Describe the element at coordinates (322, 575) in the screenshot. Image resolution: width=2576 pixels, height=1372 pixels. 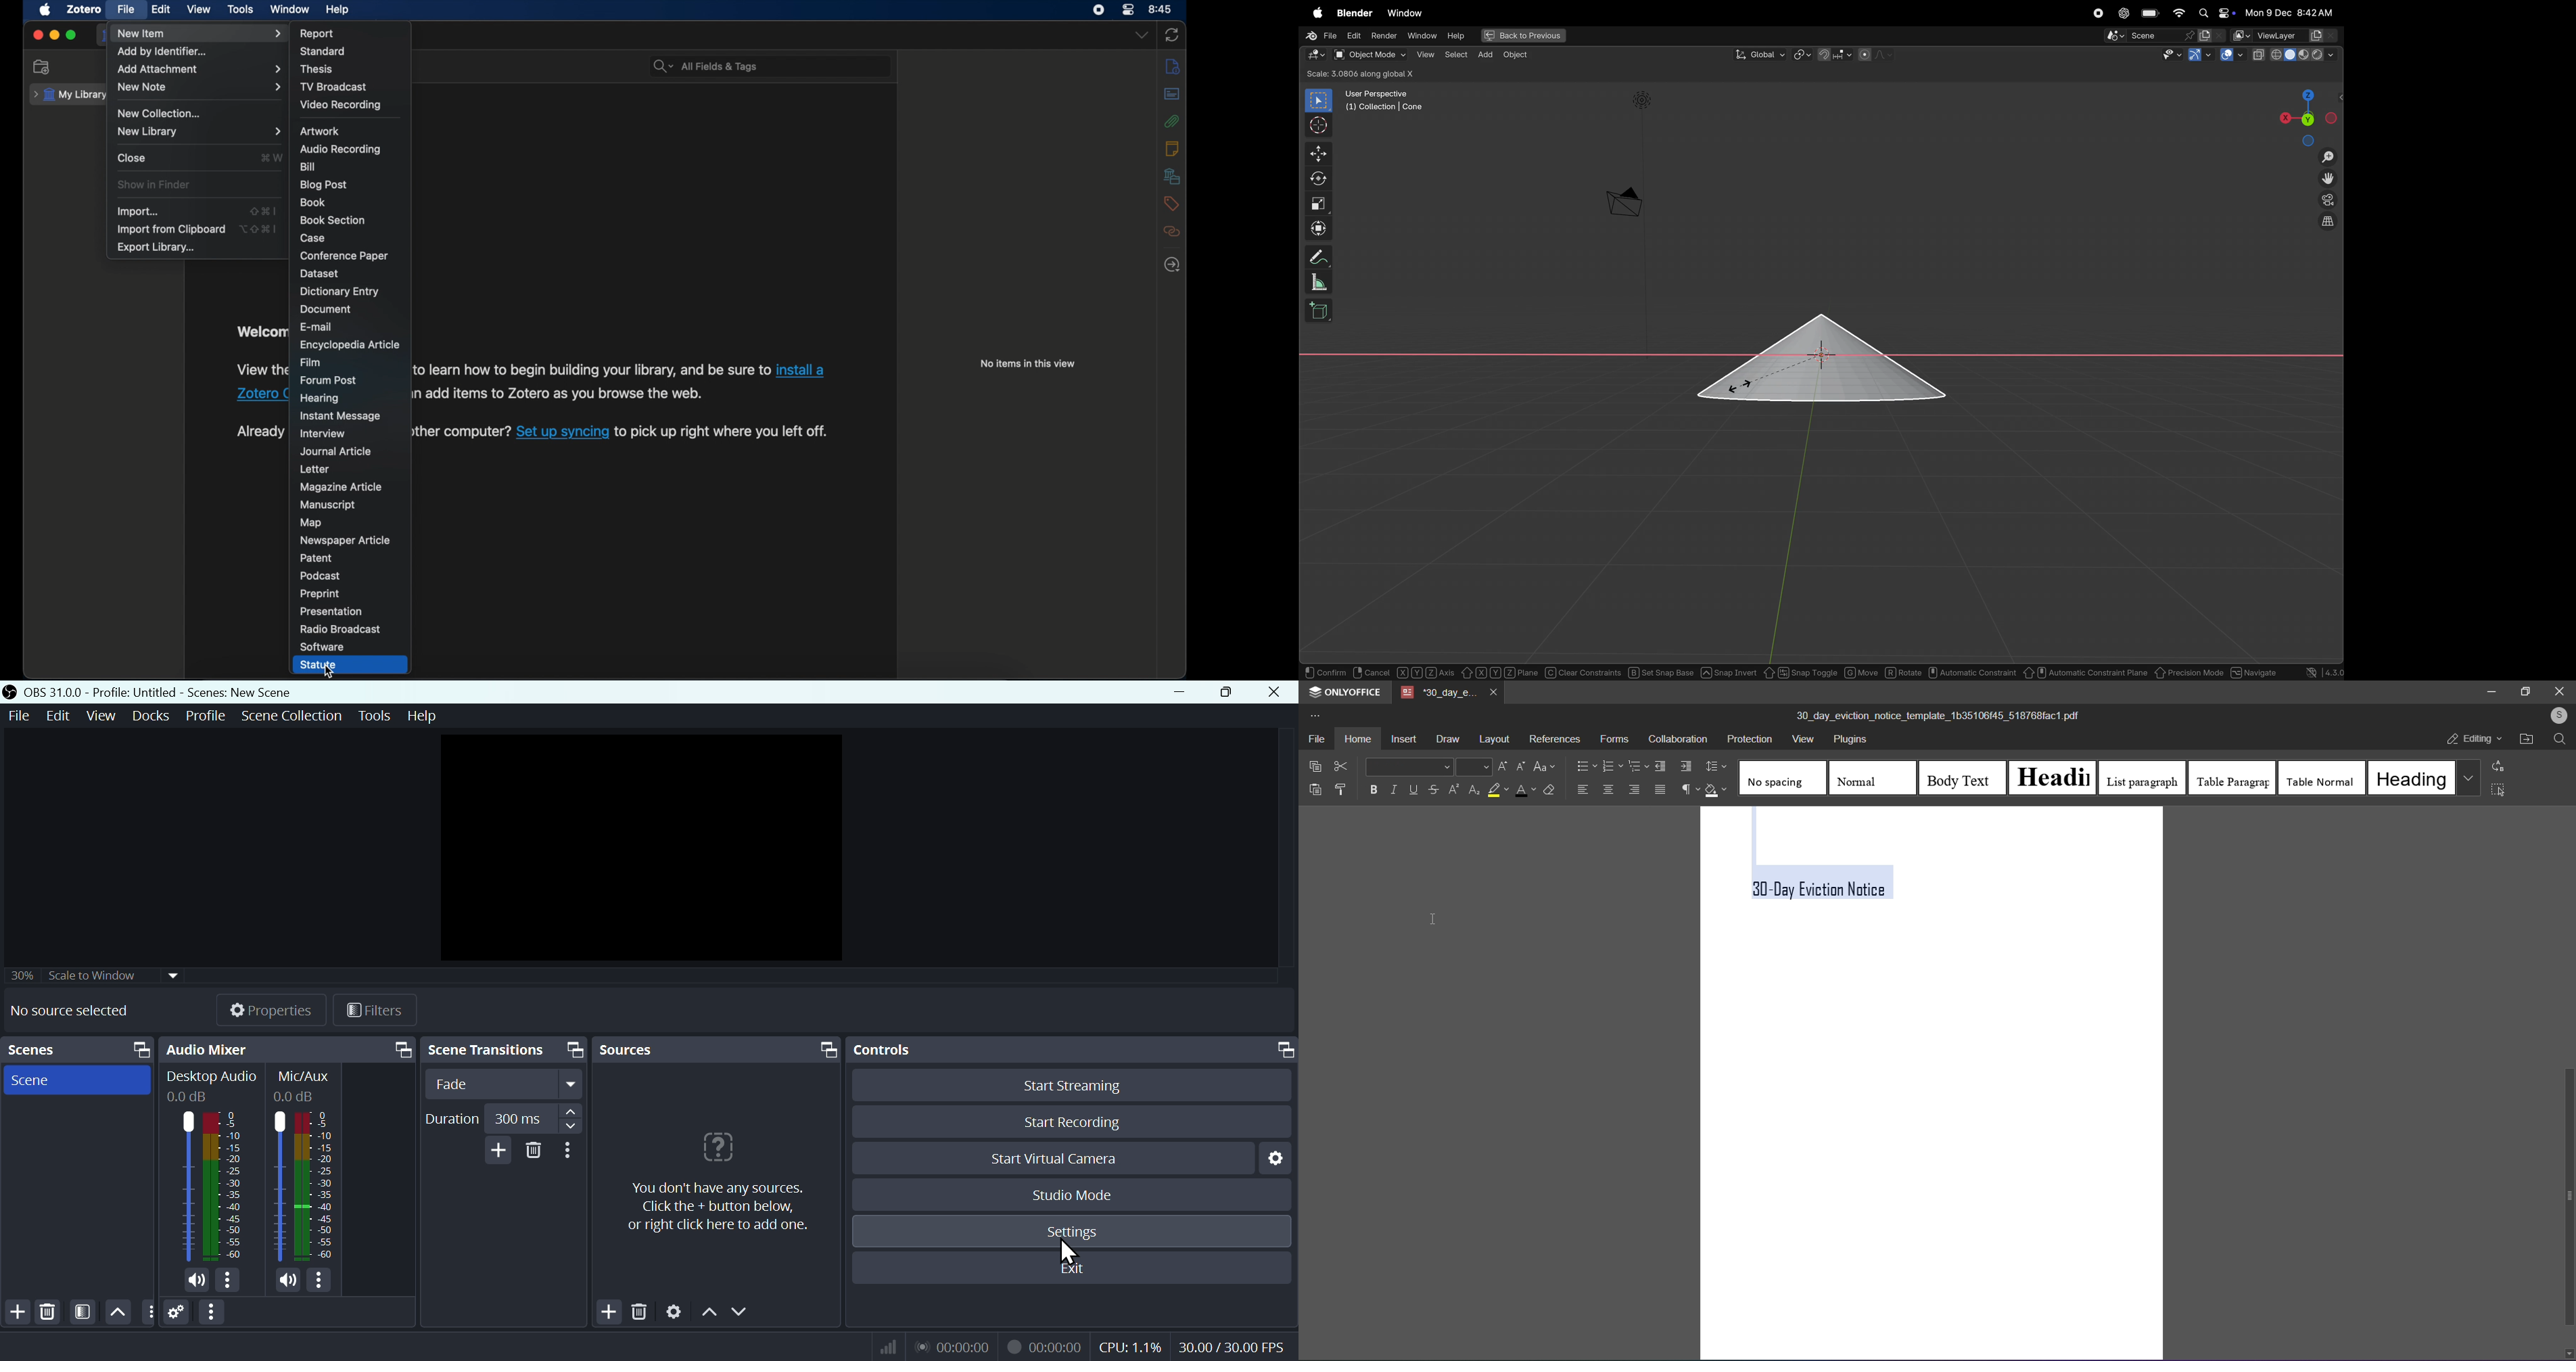
I see `podcast` at that location.